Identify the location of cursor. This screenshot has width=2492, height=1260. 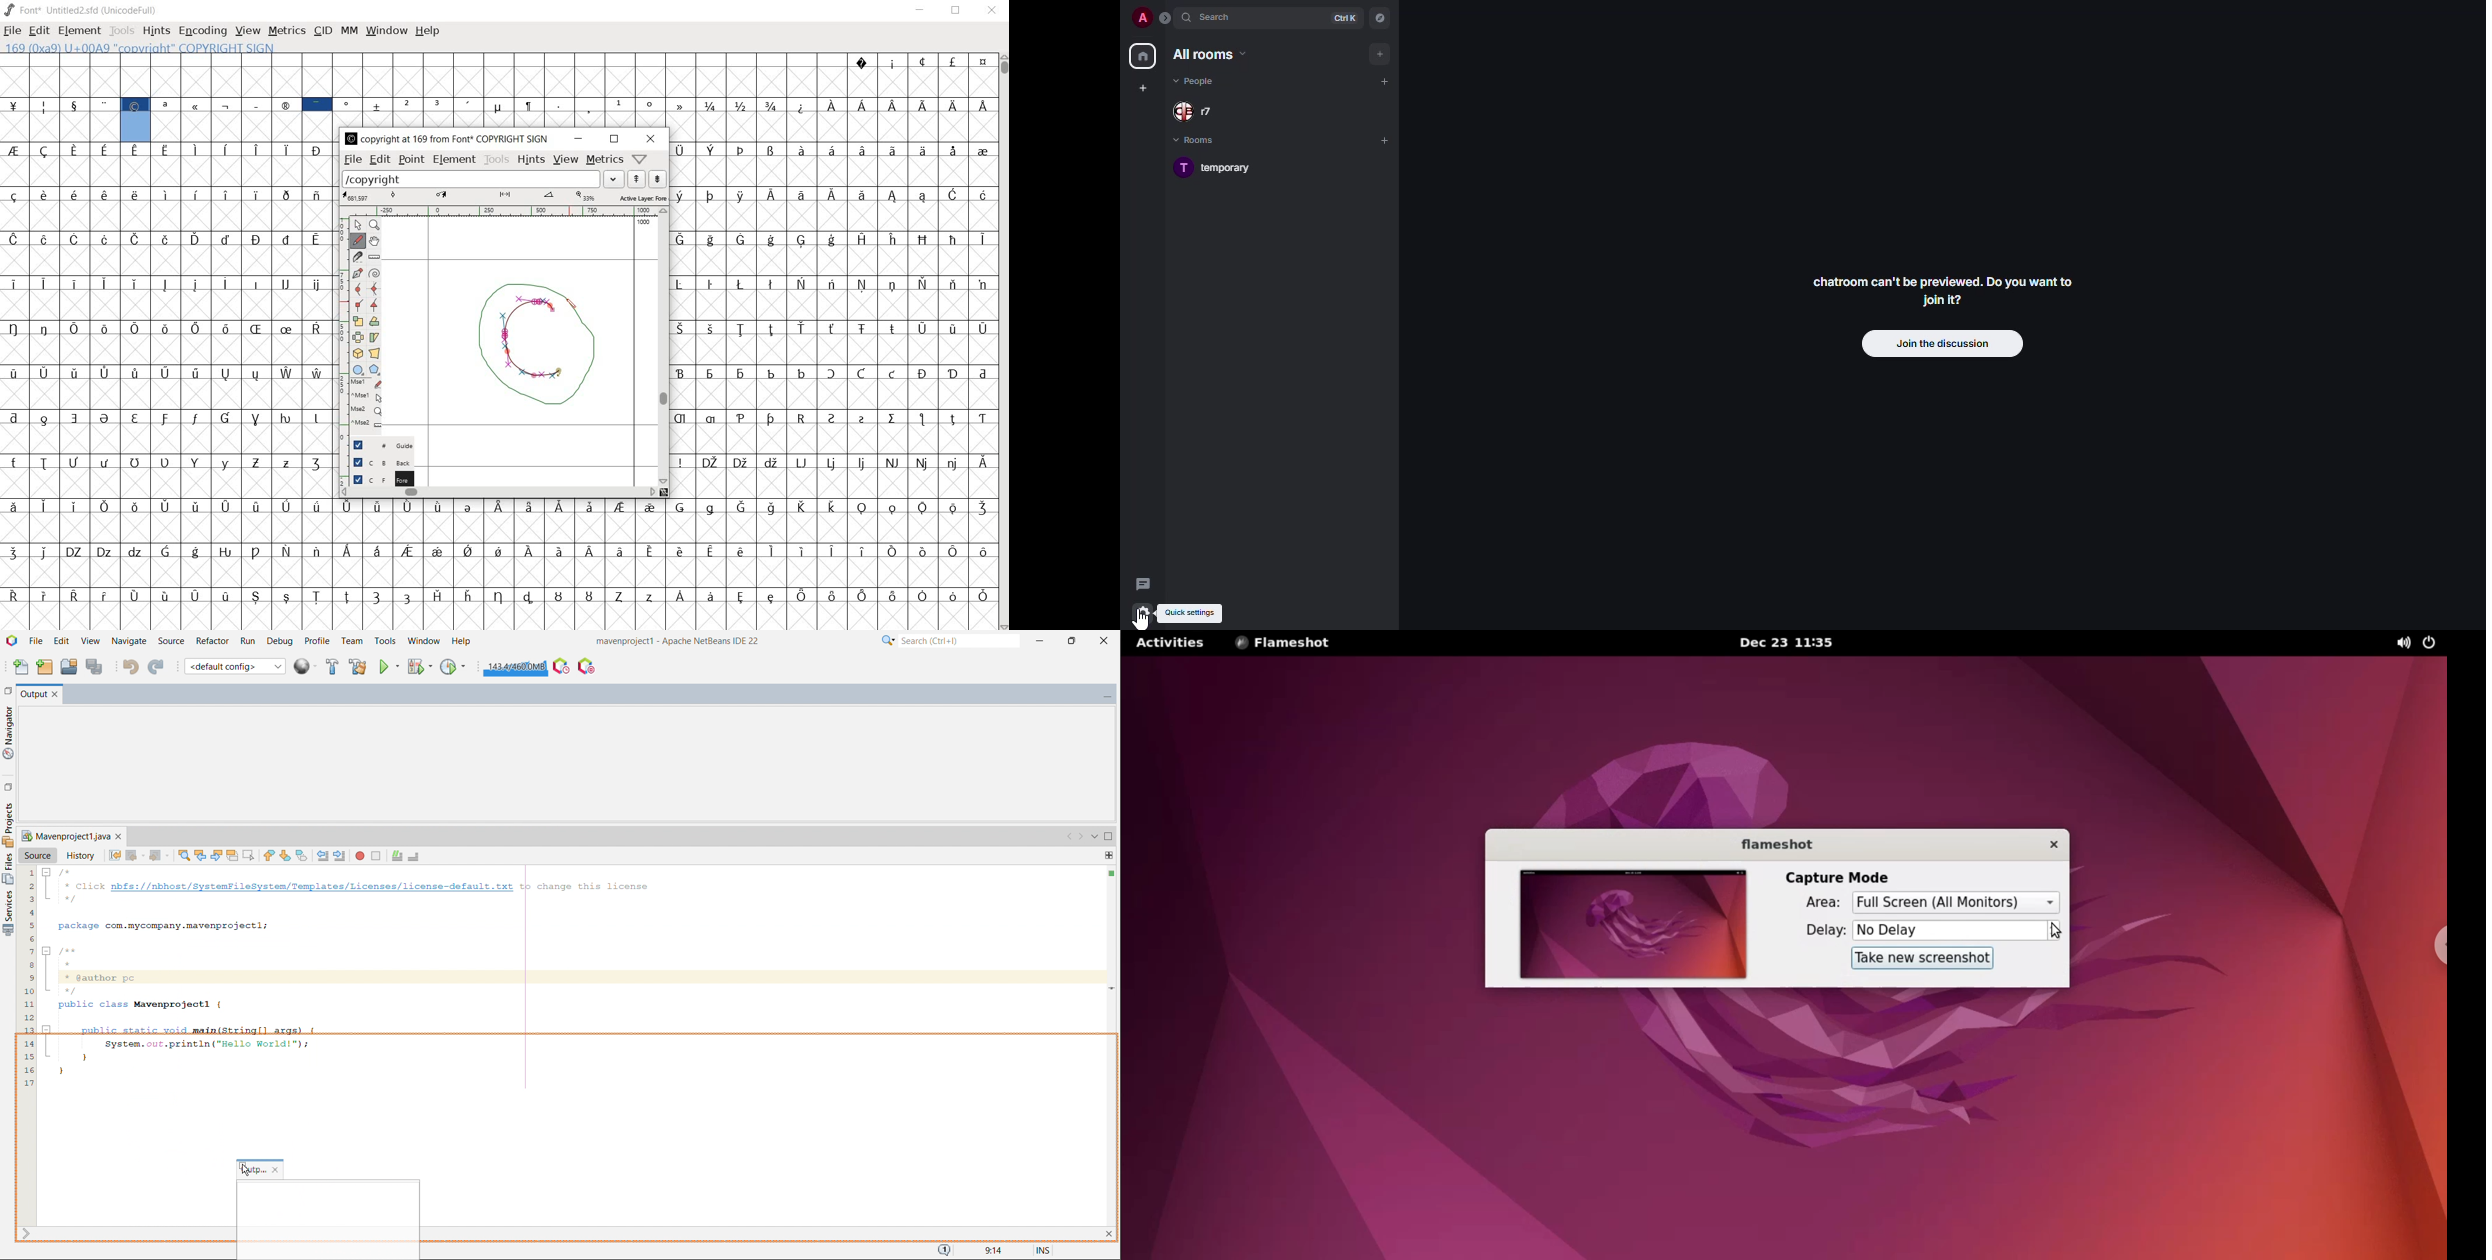
(1145, 621).